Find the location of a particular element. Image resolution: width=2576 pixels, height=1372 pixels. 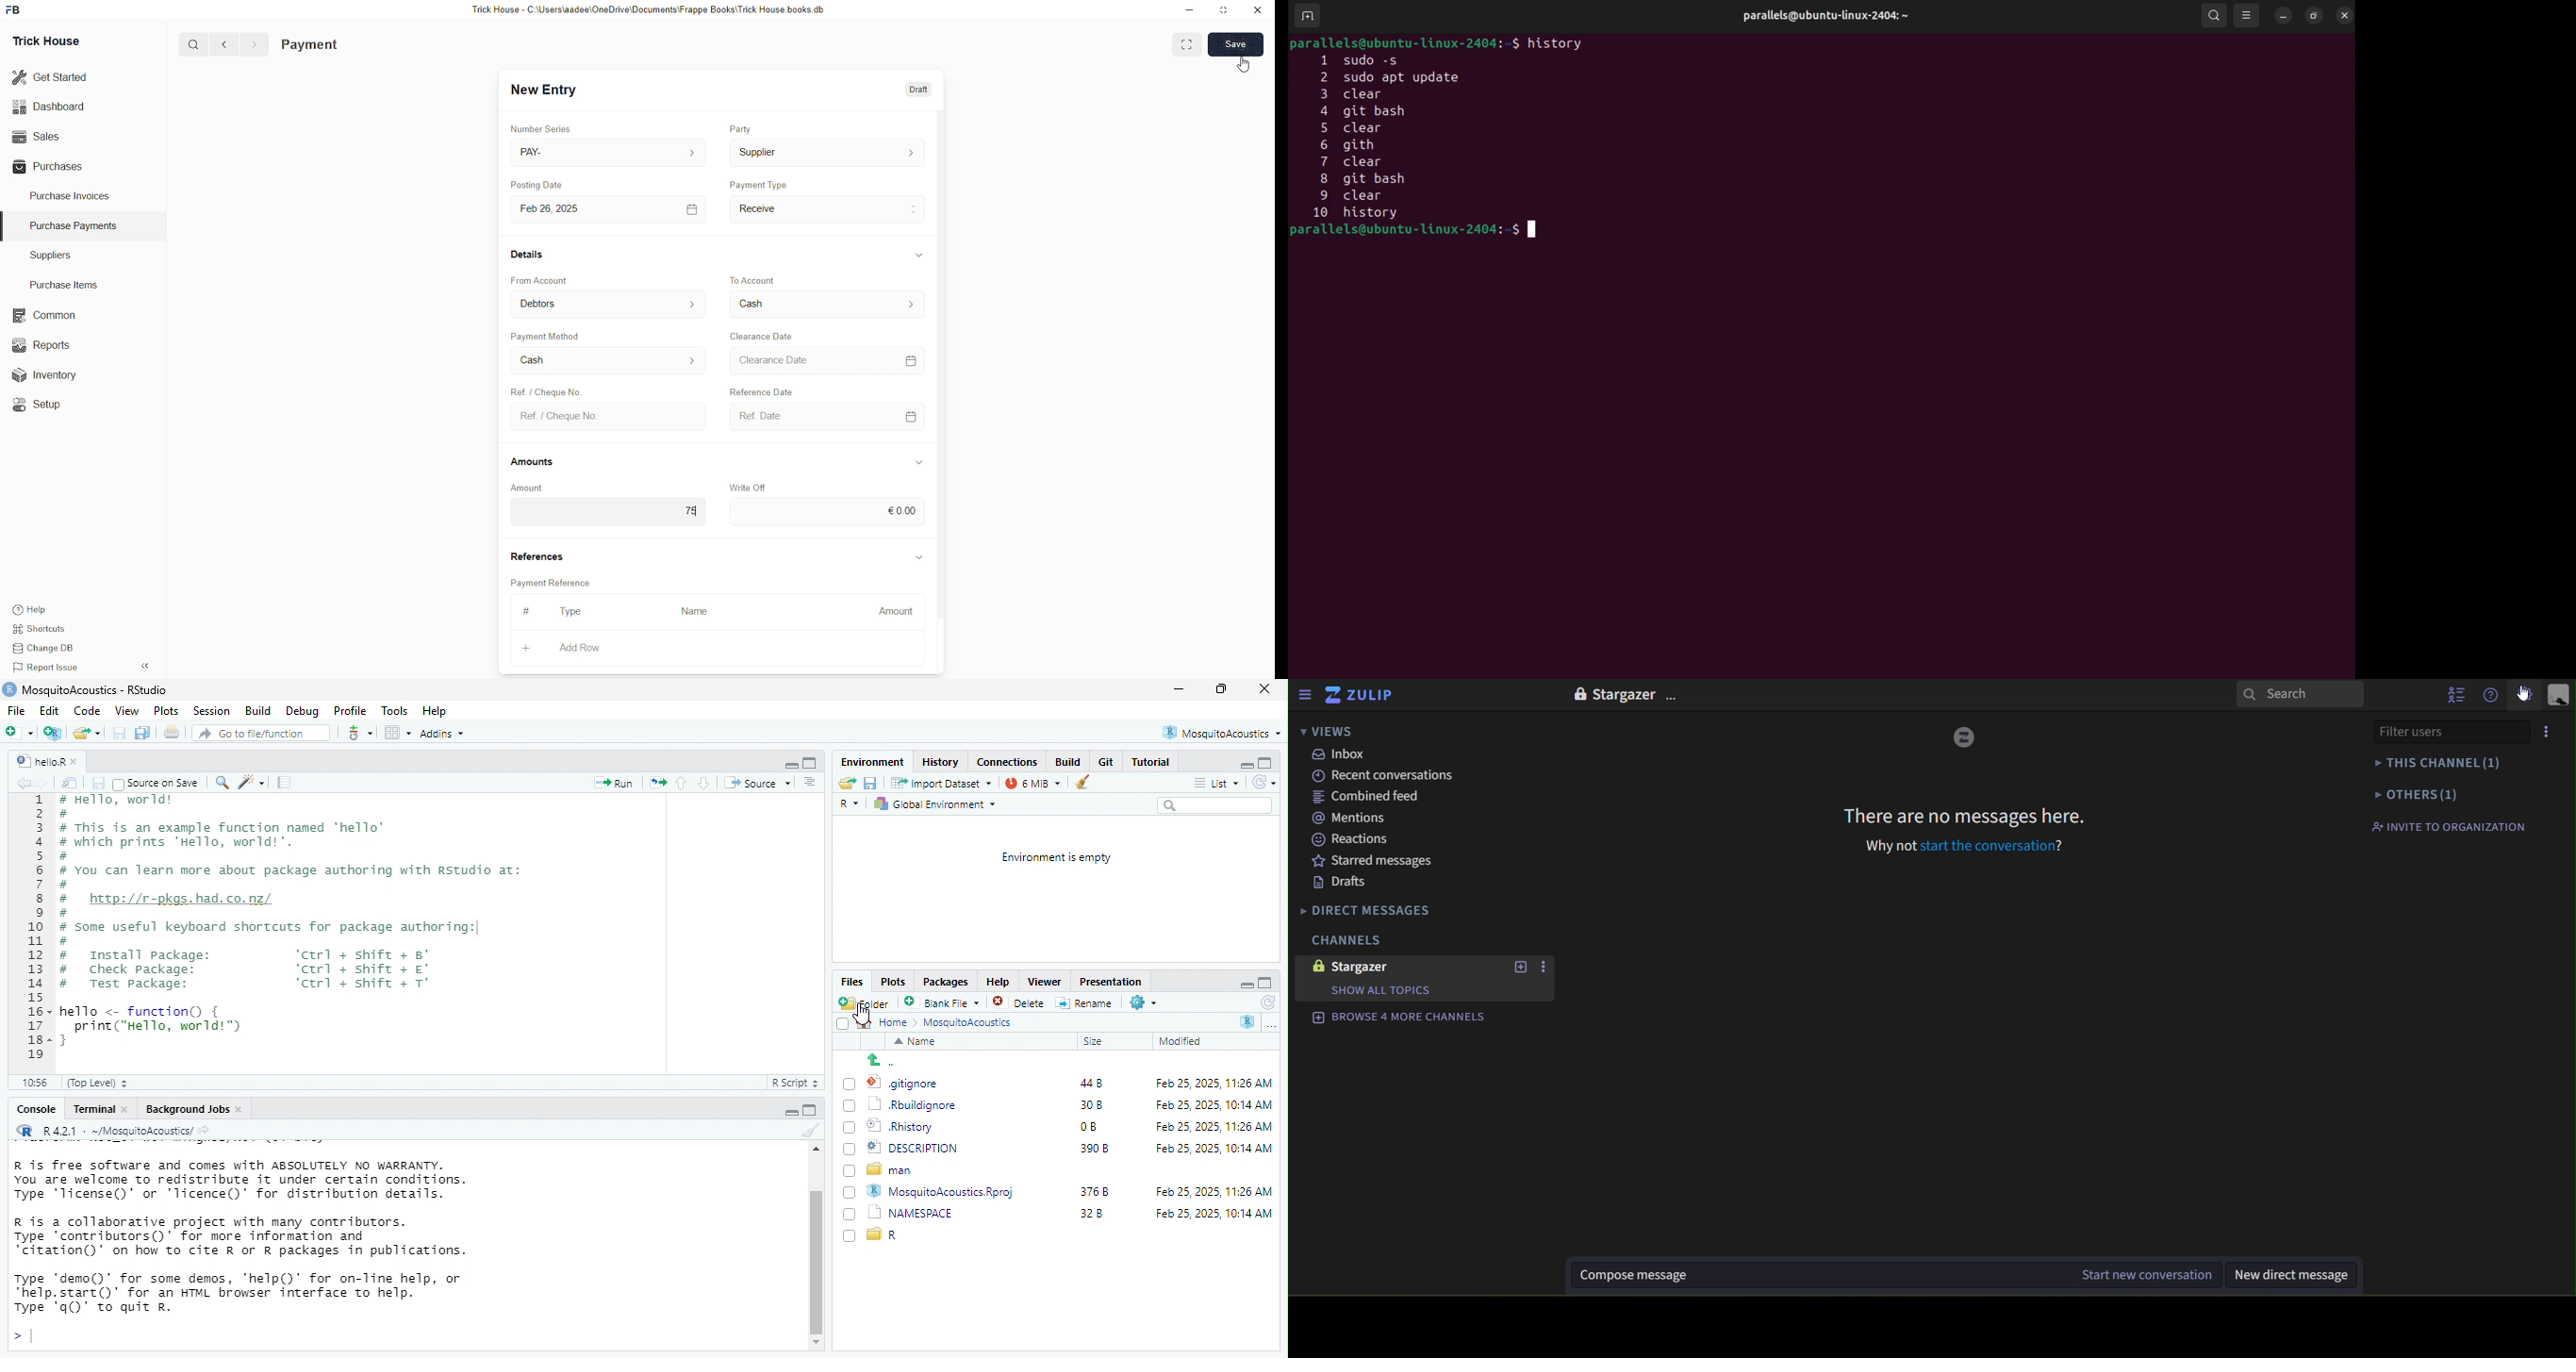

views is located at coordinates (1335, 731).